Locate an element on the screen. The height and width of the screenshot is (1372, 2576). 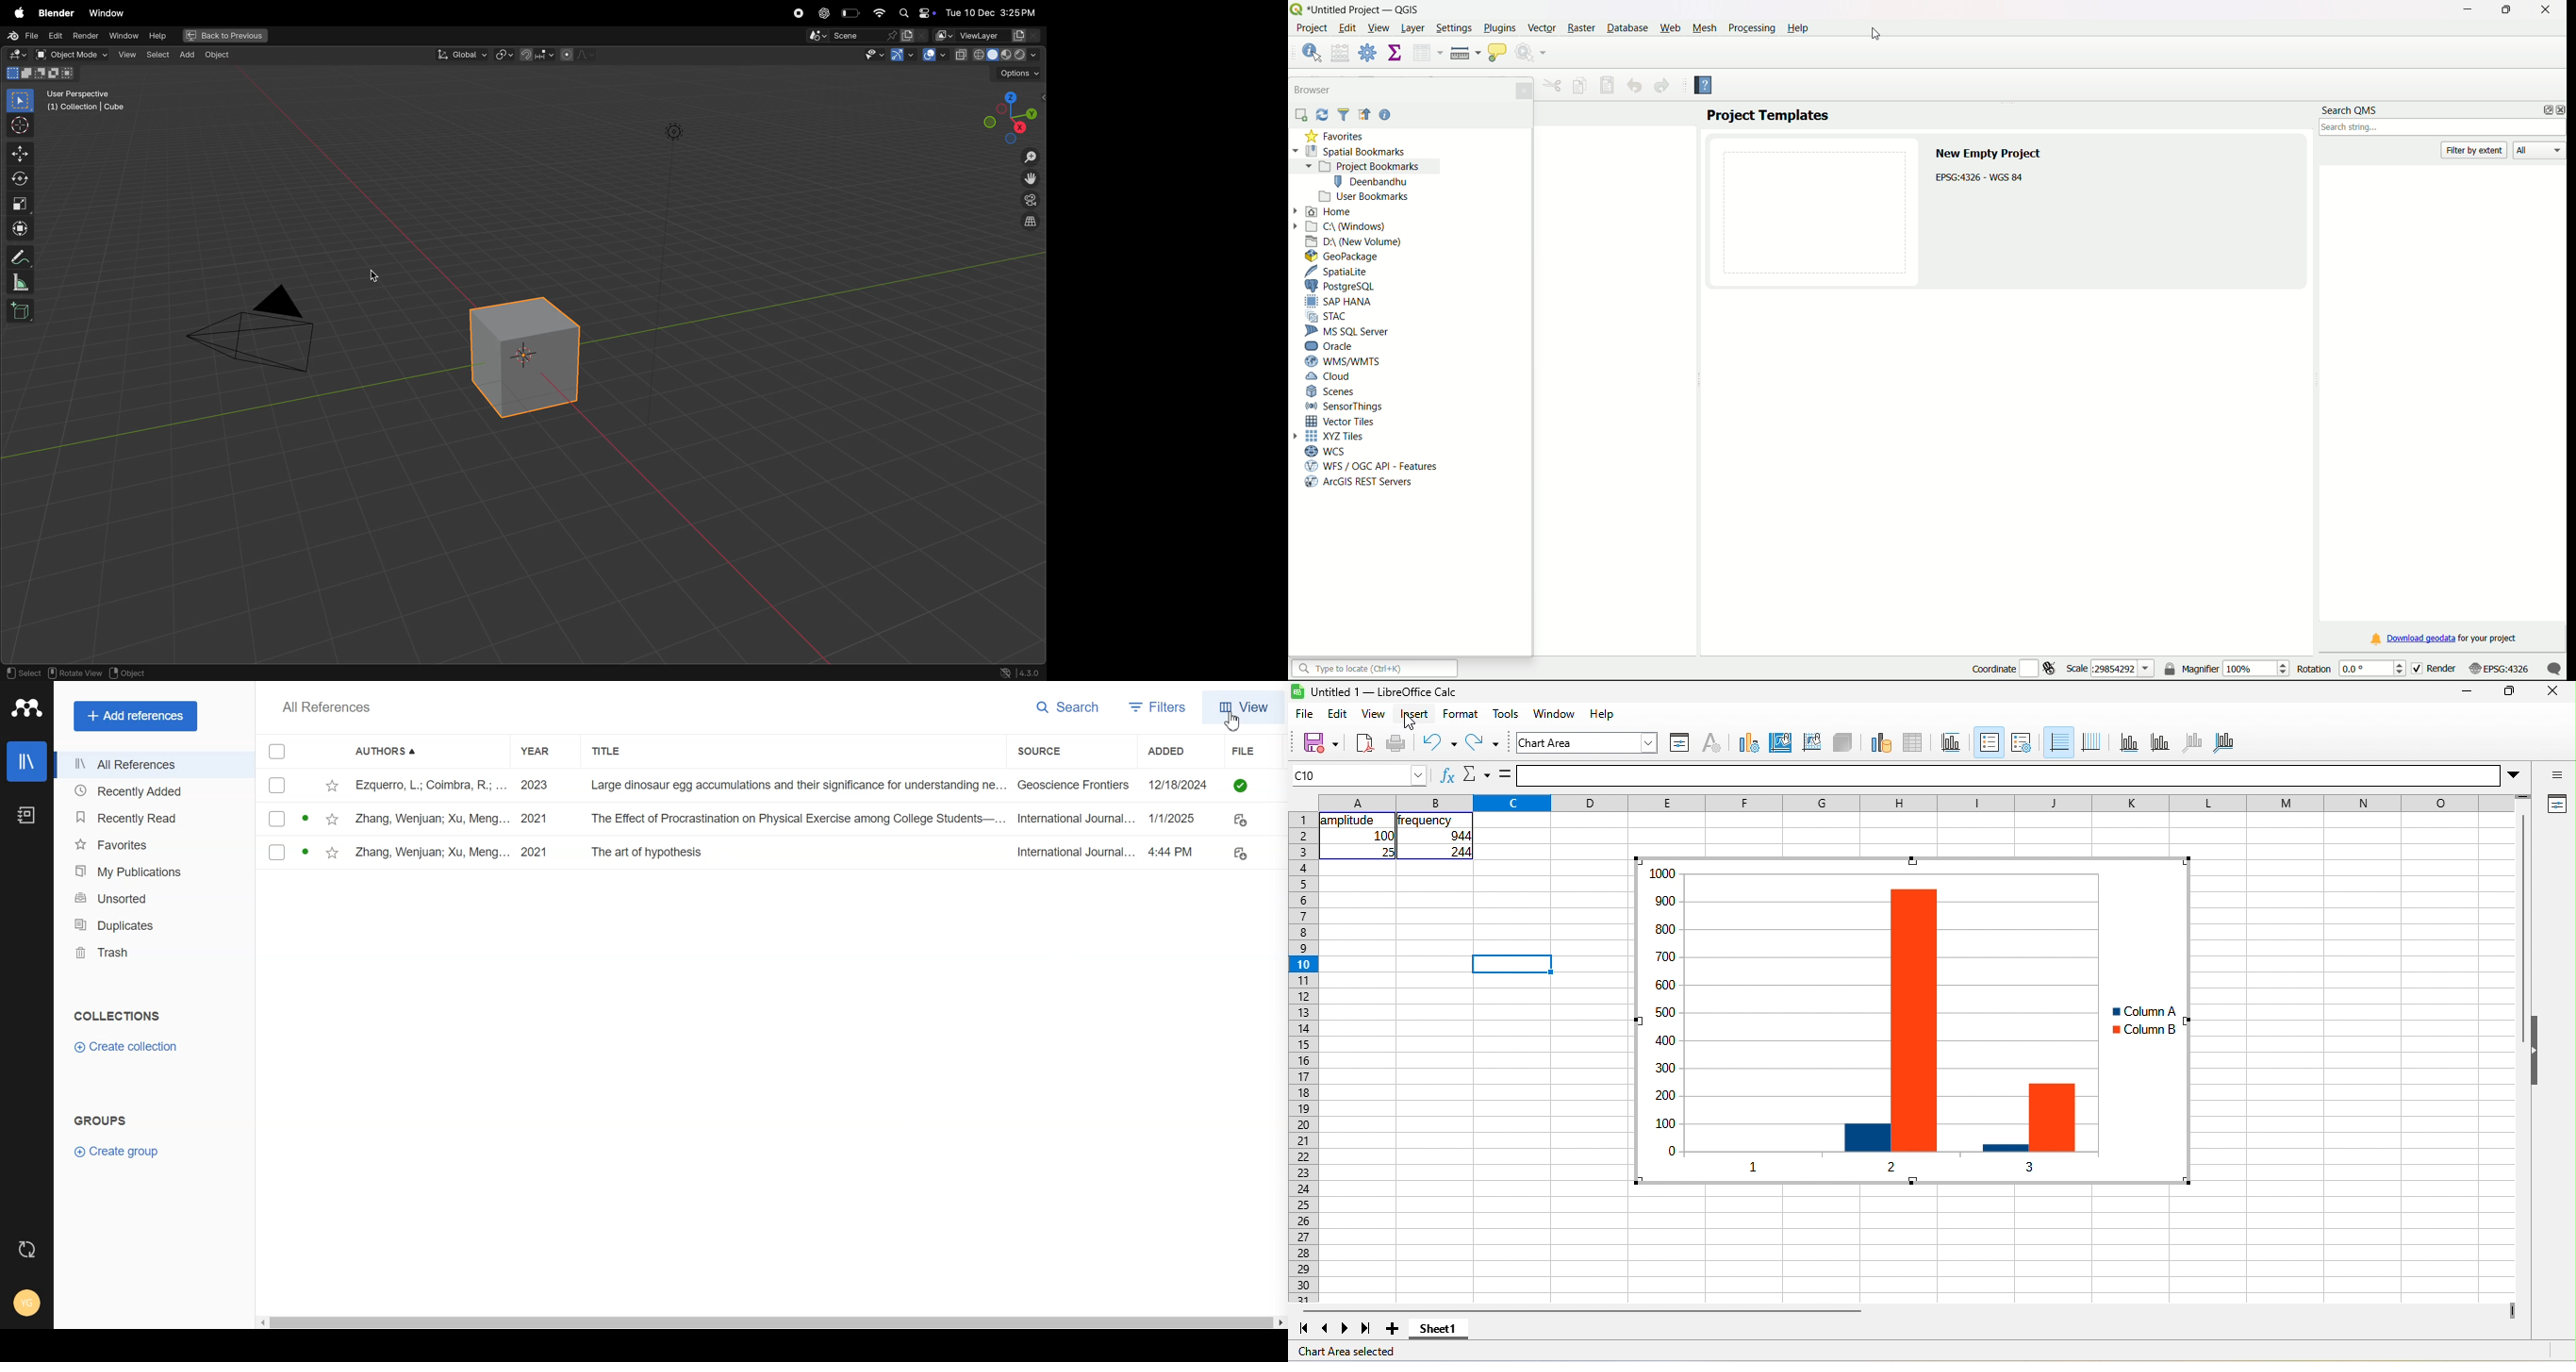
View is located at coordinates (1243, 707).